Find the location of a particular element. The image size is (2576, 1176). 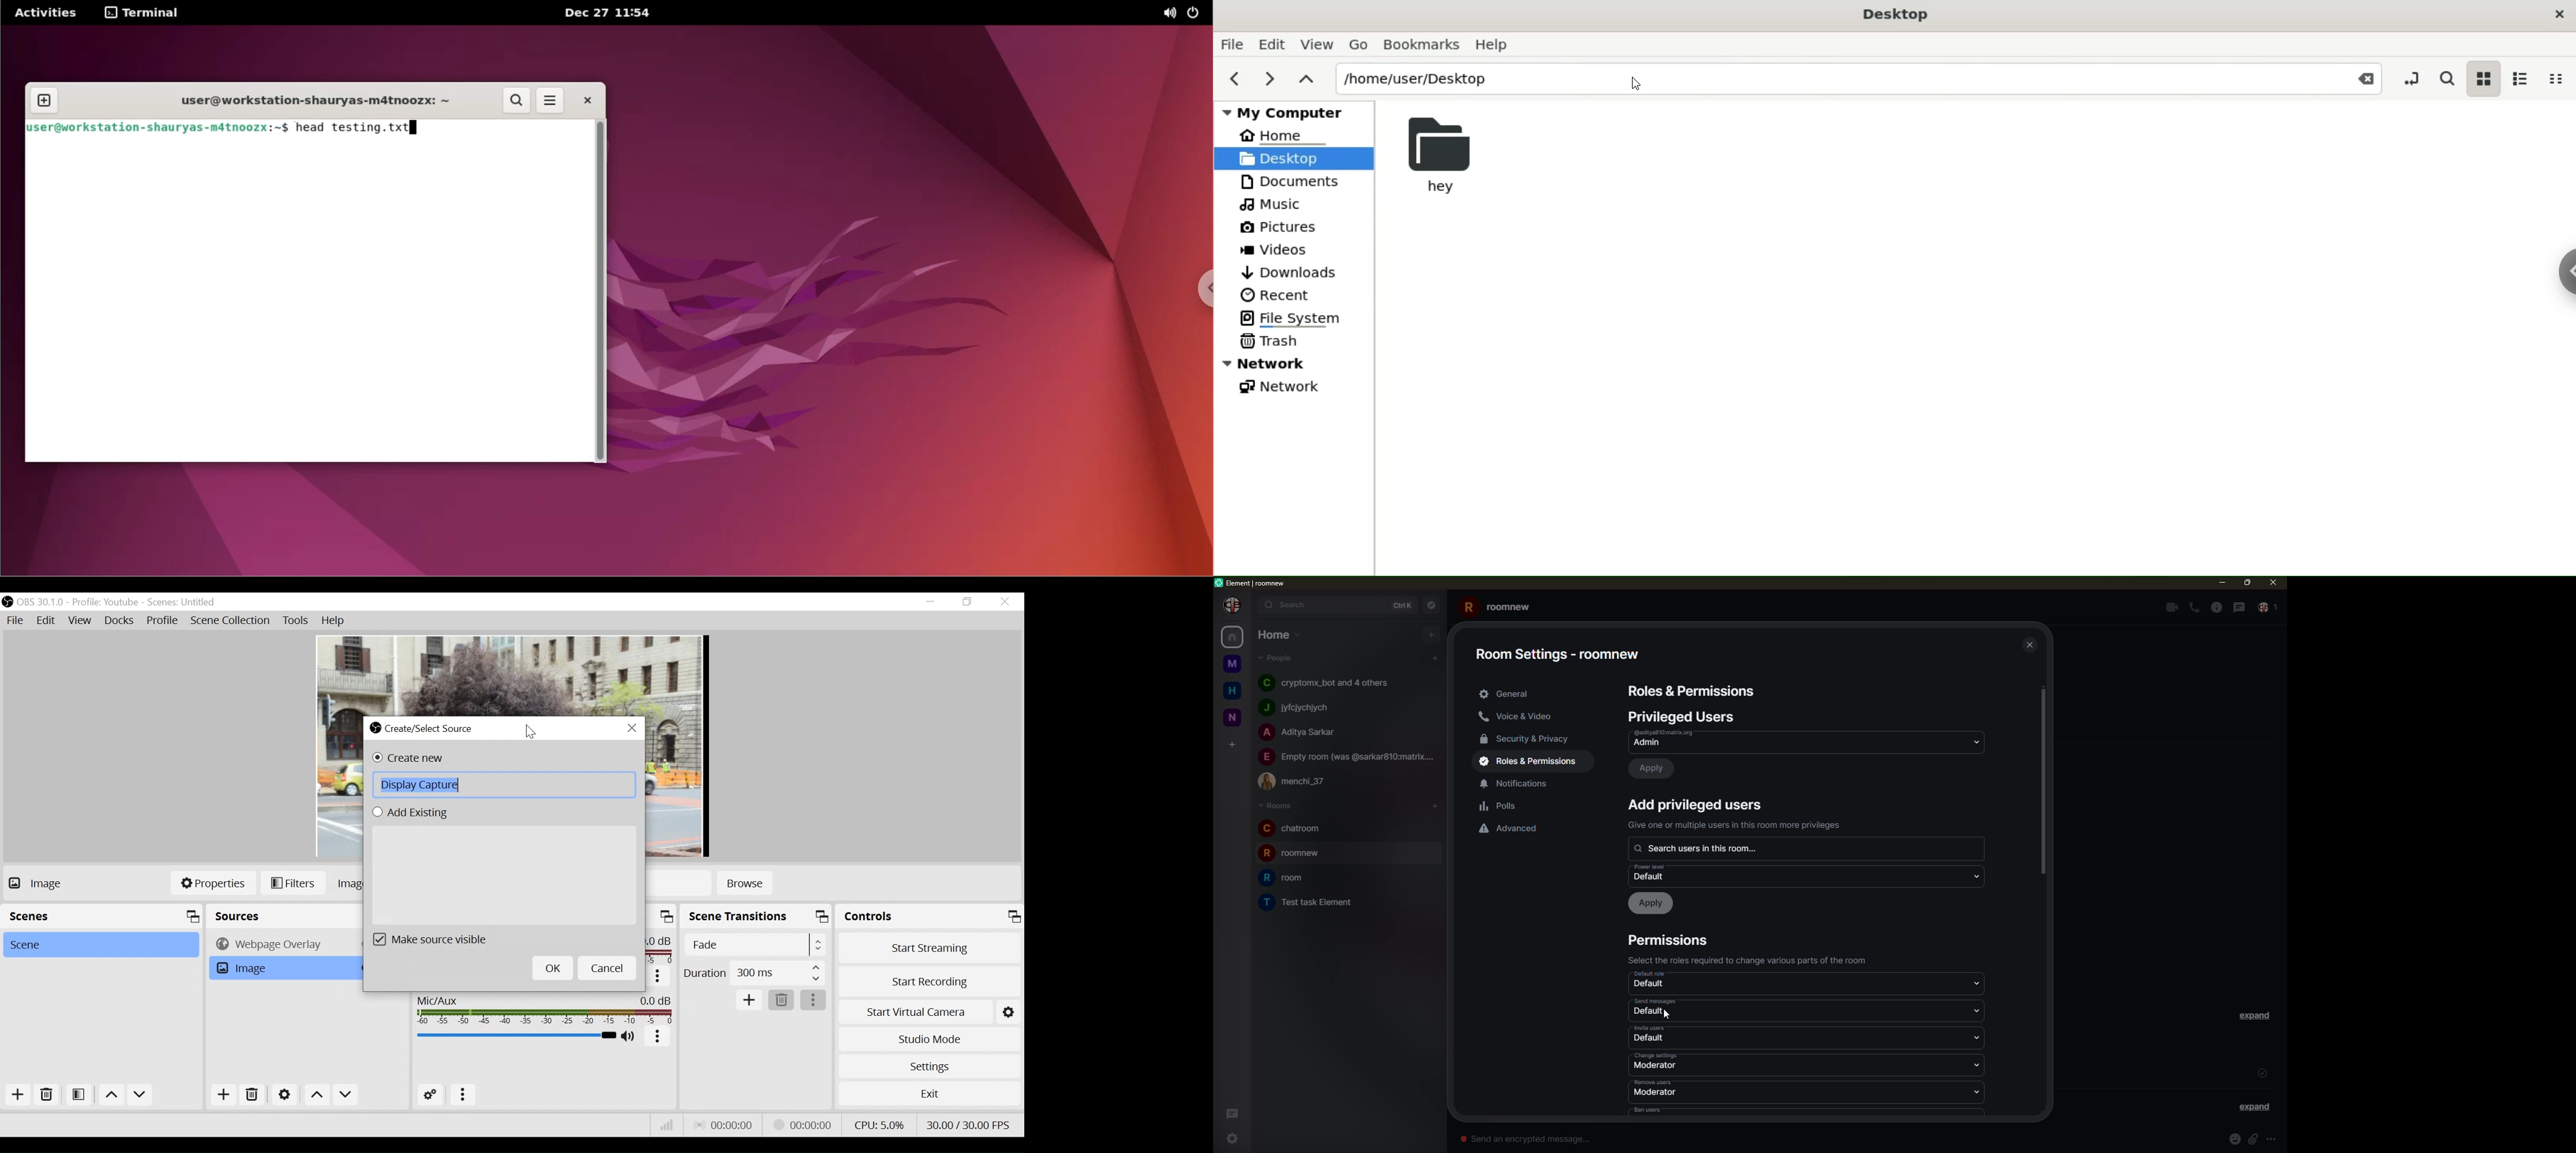

moderator is located at coordinates (1655, 1066).